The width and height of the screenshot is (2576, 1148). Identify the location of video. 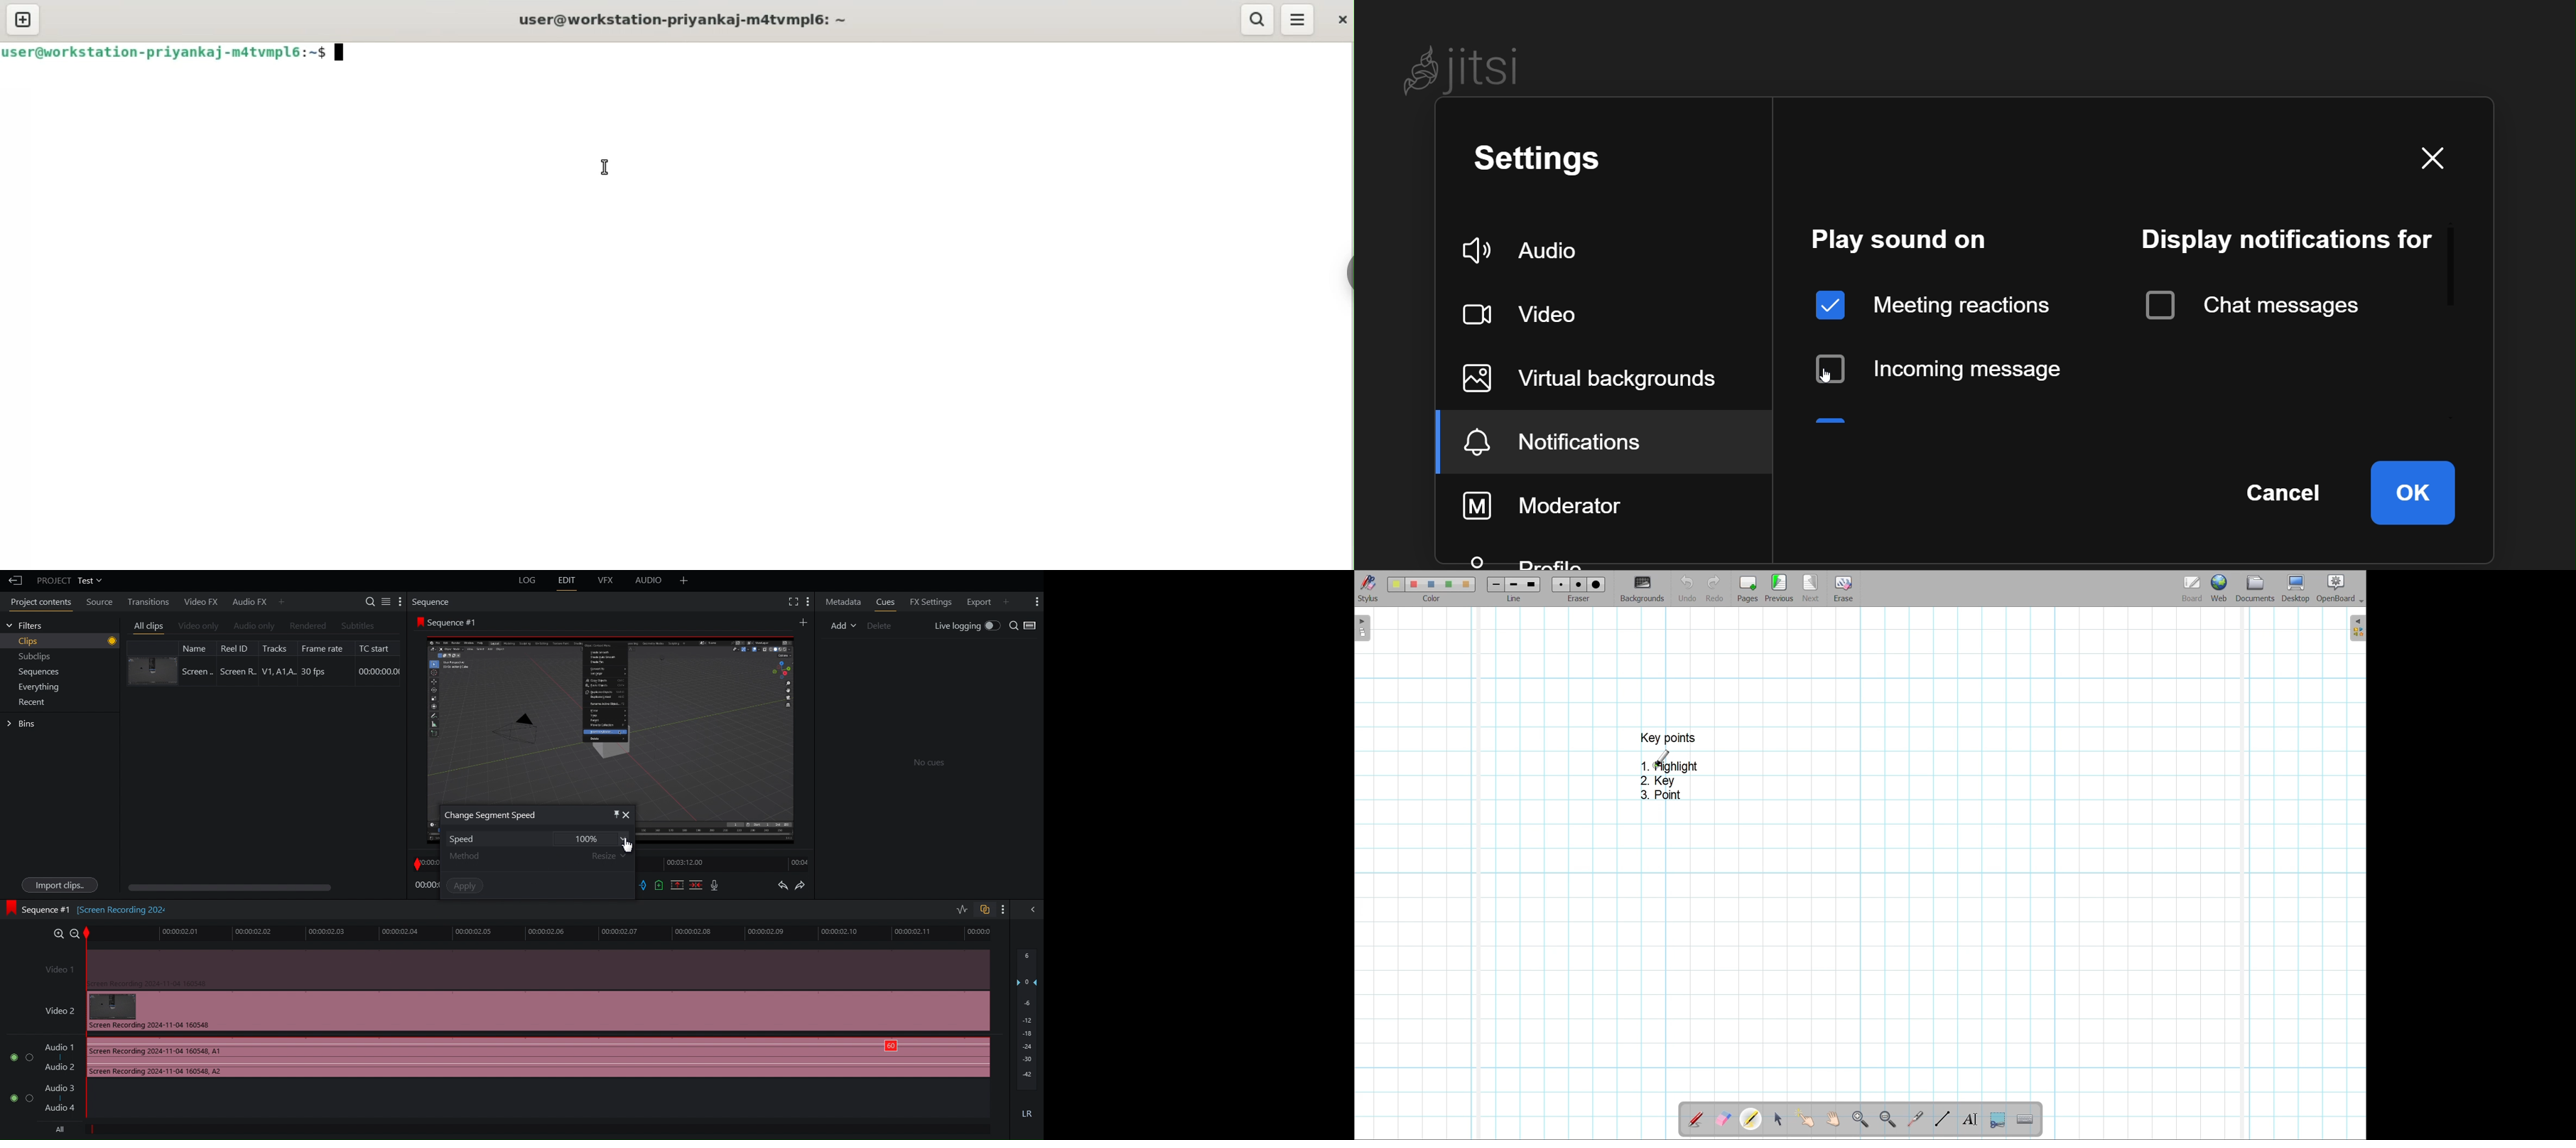
(1531, 314).